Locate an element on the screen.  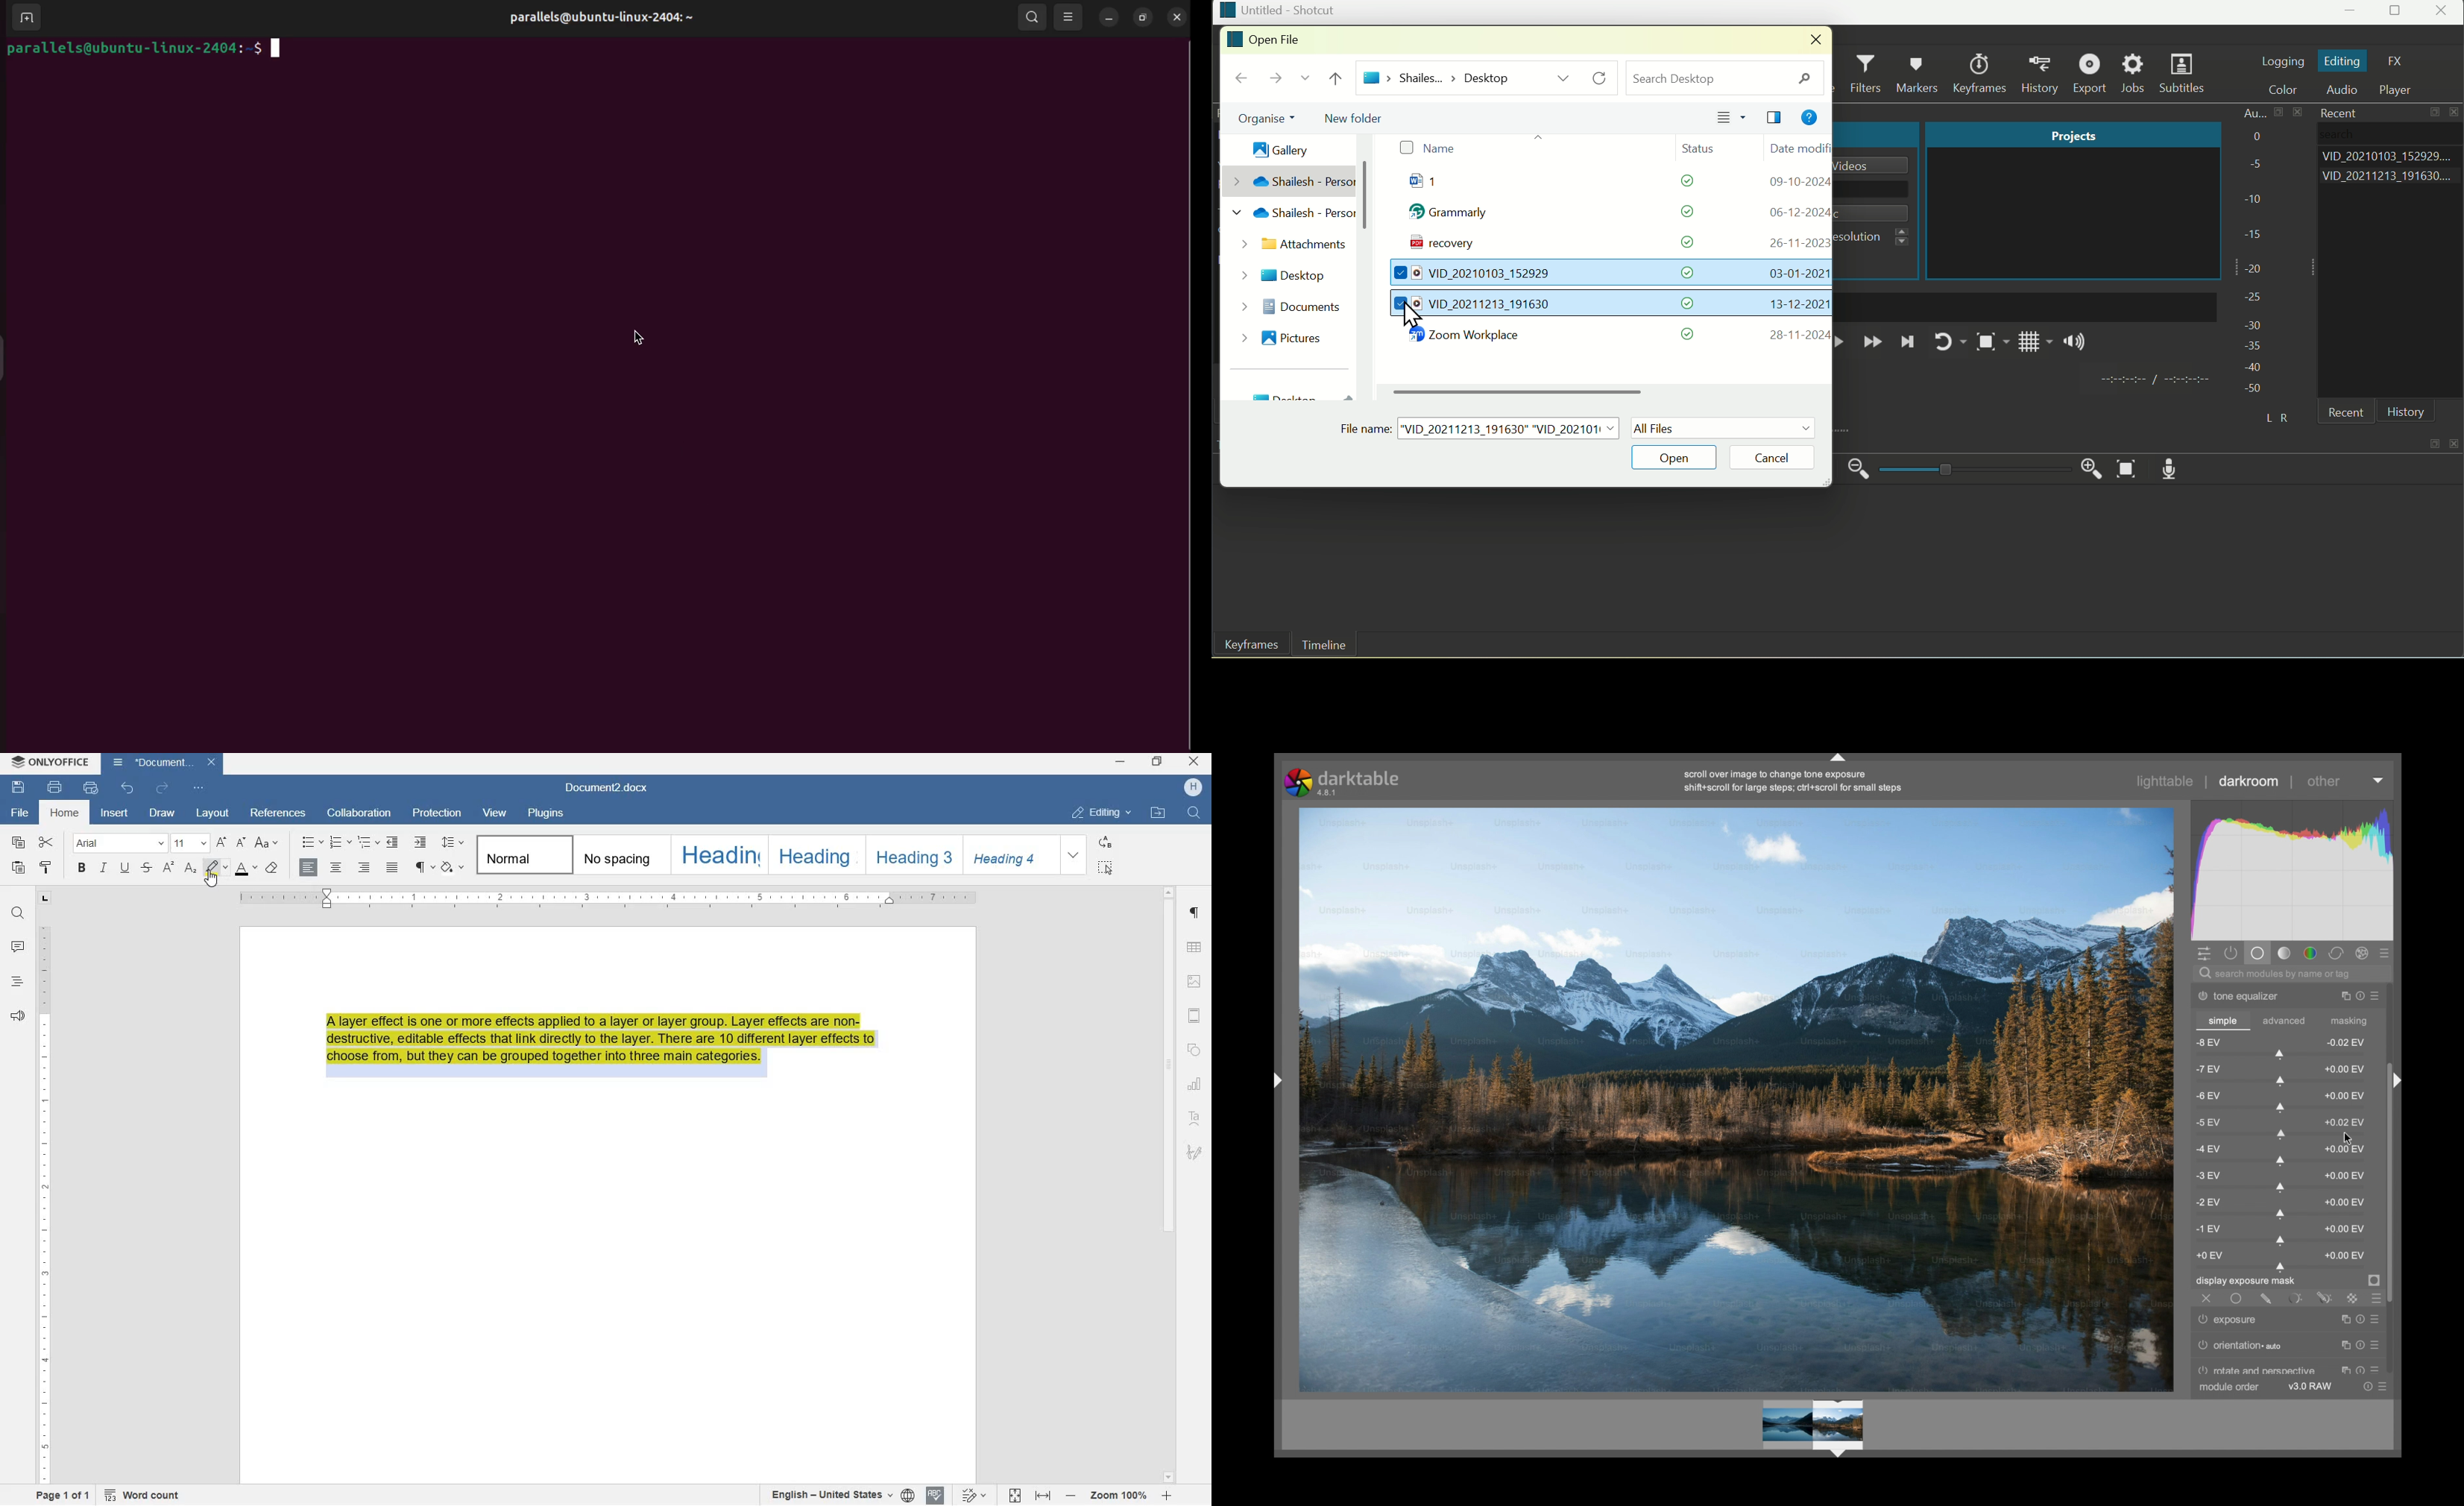
scrollbar is located at coordinates (1366, 195).